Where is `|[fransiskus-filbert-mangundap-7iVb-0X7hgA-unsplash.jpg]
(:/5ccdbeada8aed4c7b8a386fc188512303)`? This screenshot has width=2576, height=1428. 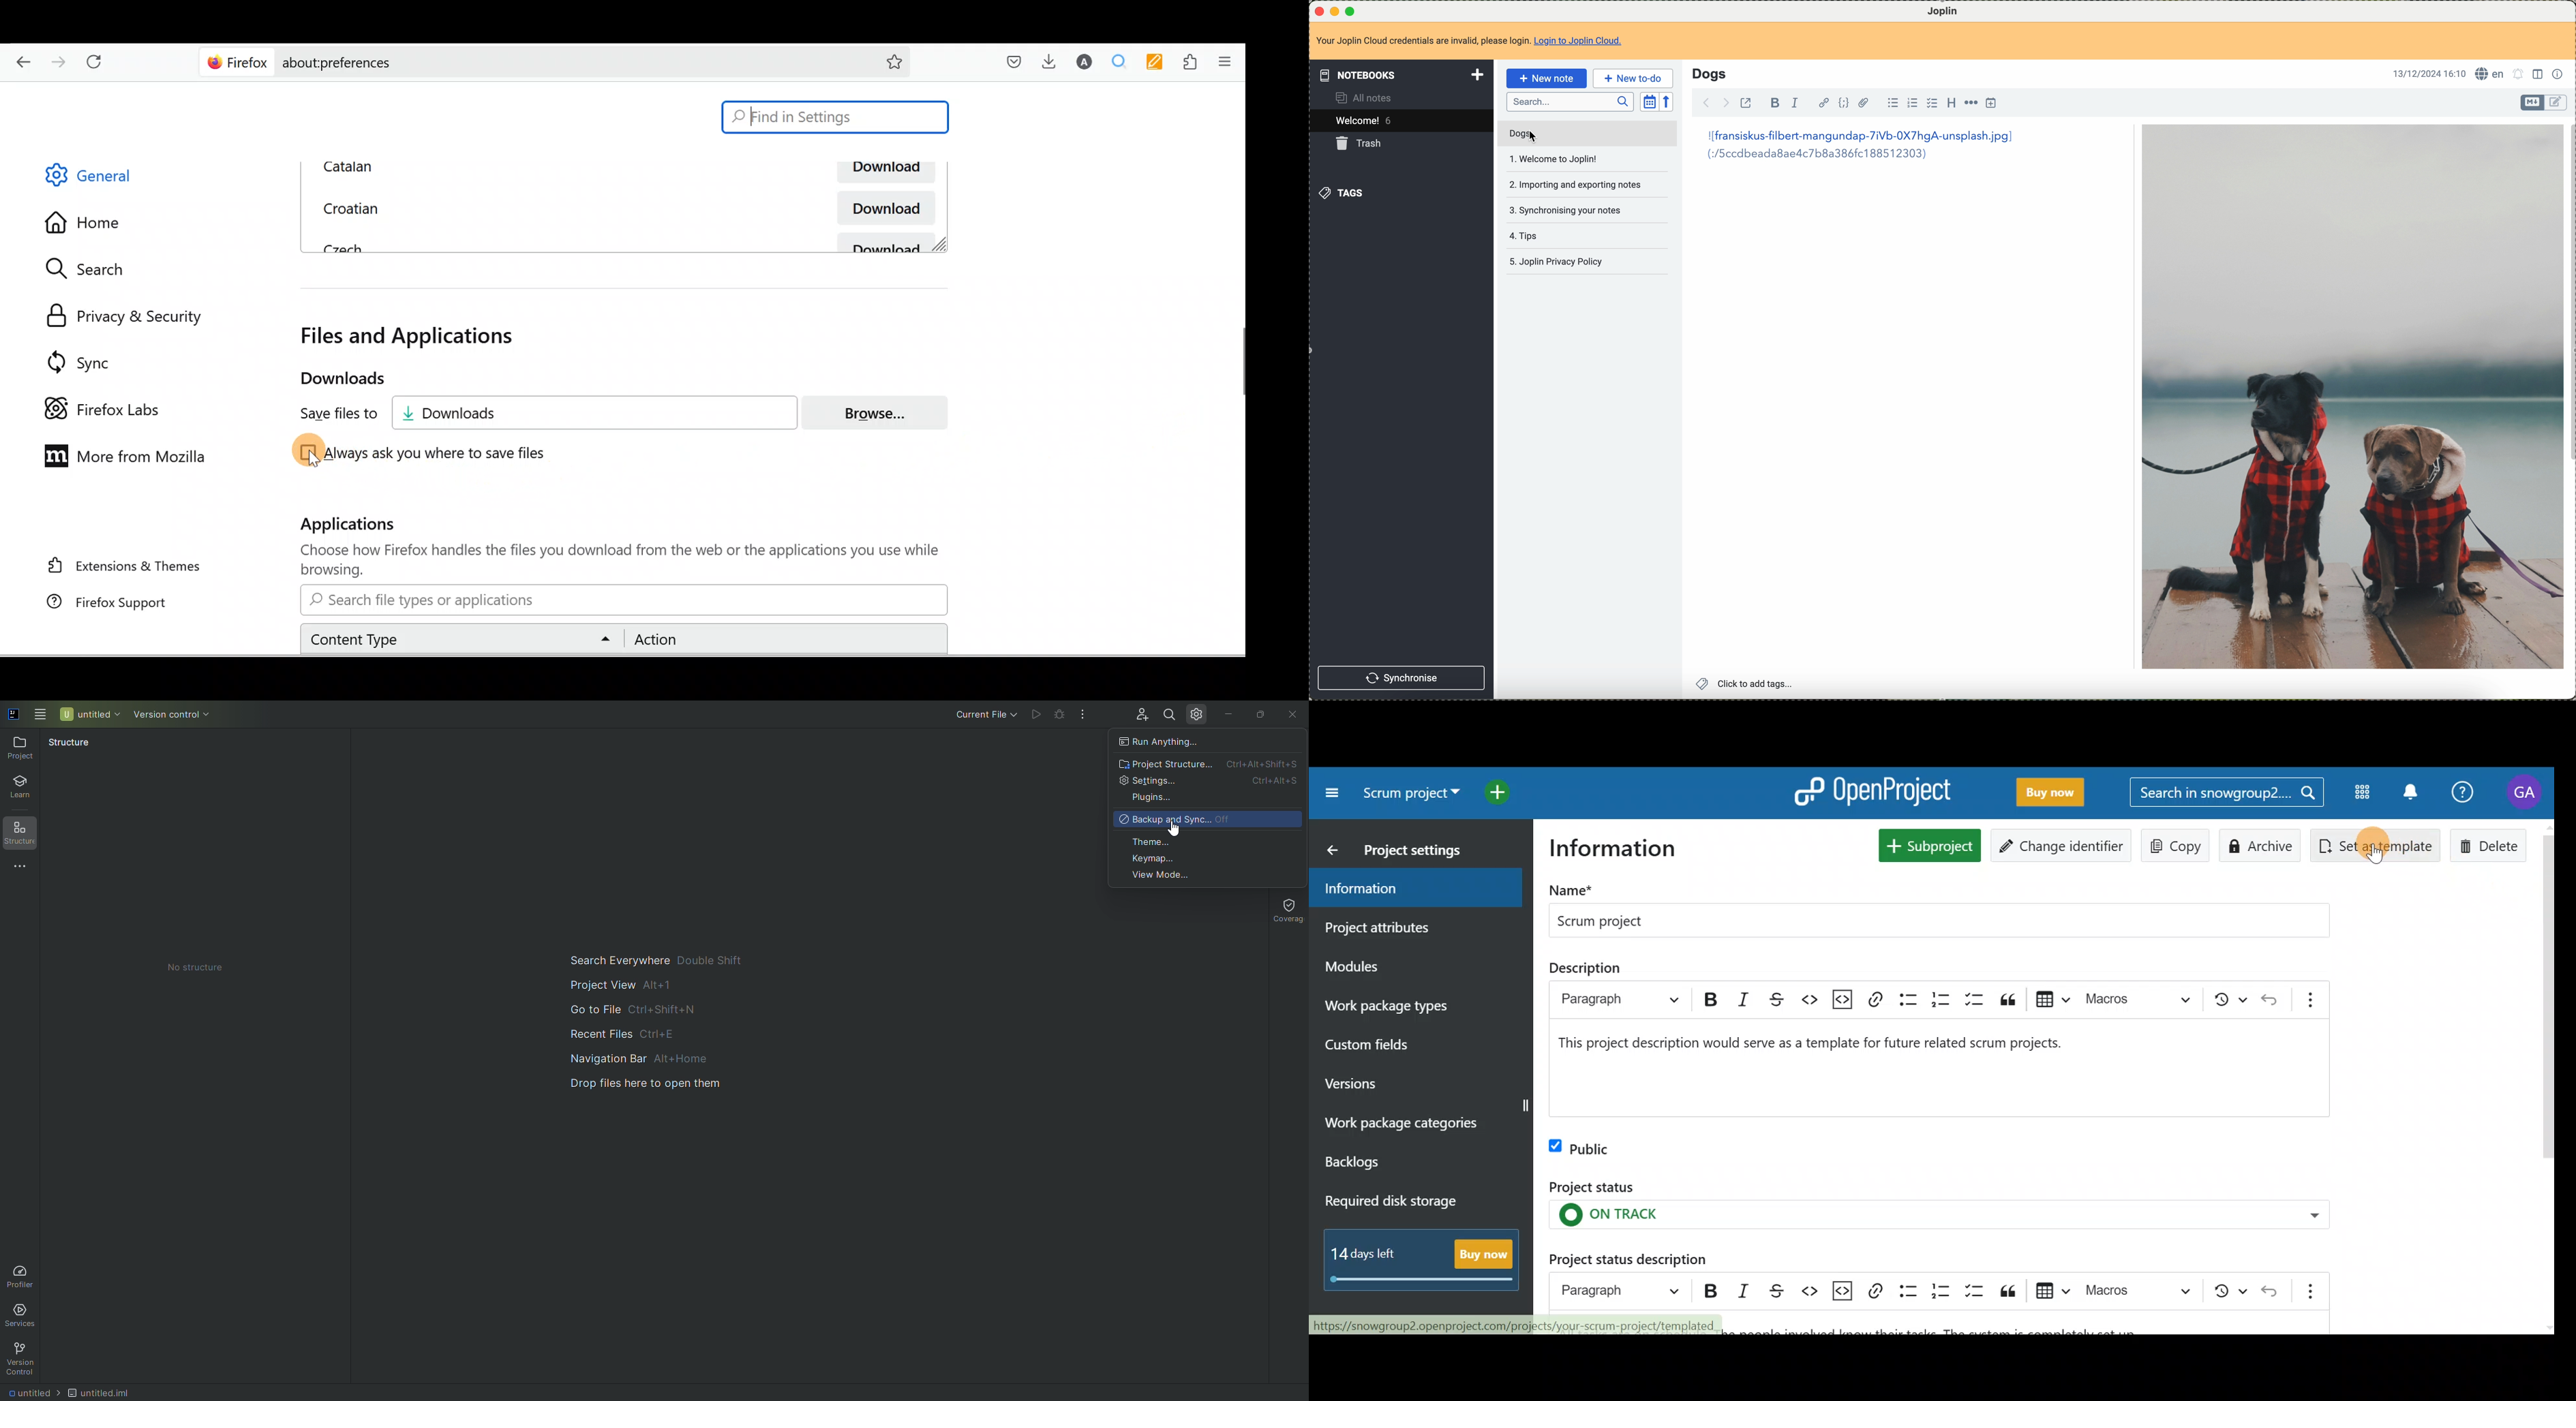 |[fransiskus-filbert-mangundap-7iVb-0X7hgA-unsplash.jpg]
(:/5ccdbeada8aed4c7b8a386fc188512303) is located at coordinates (1865, 147).